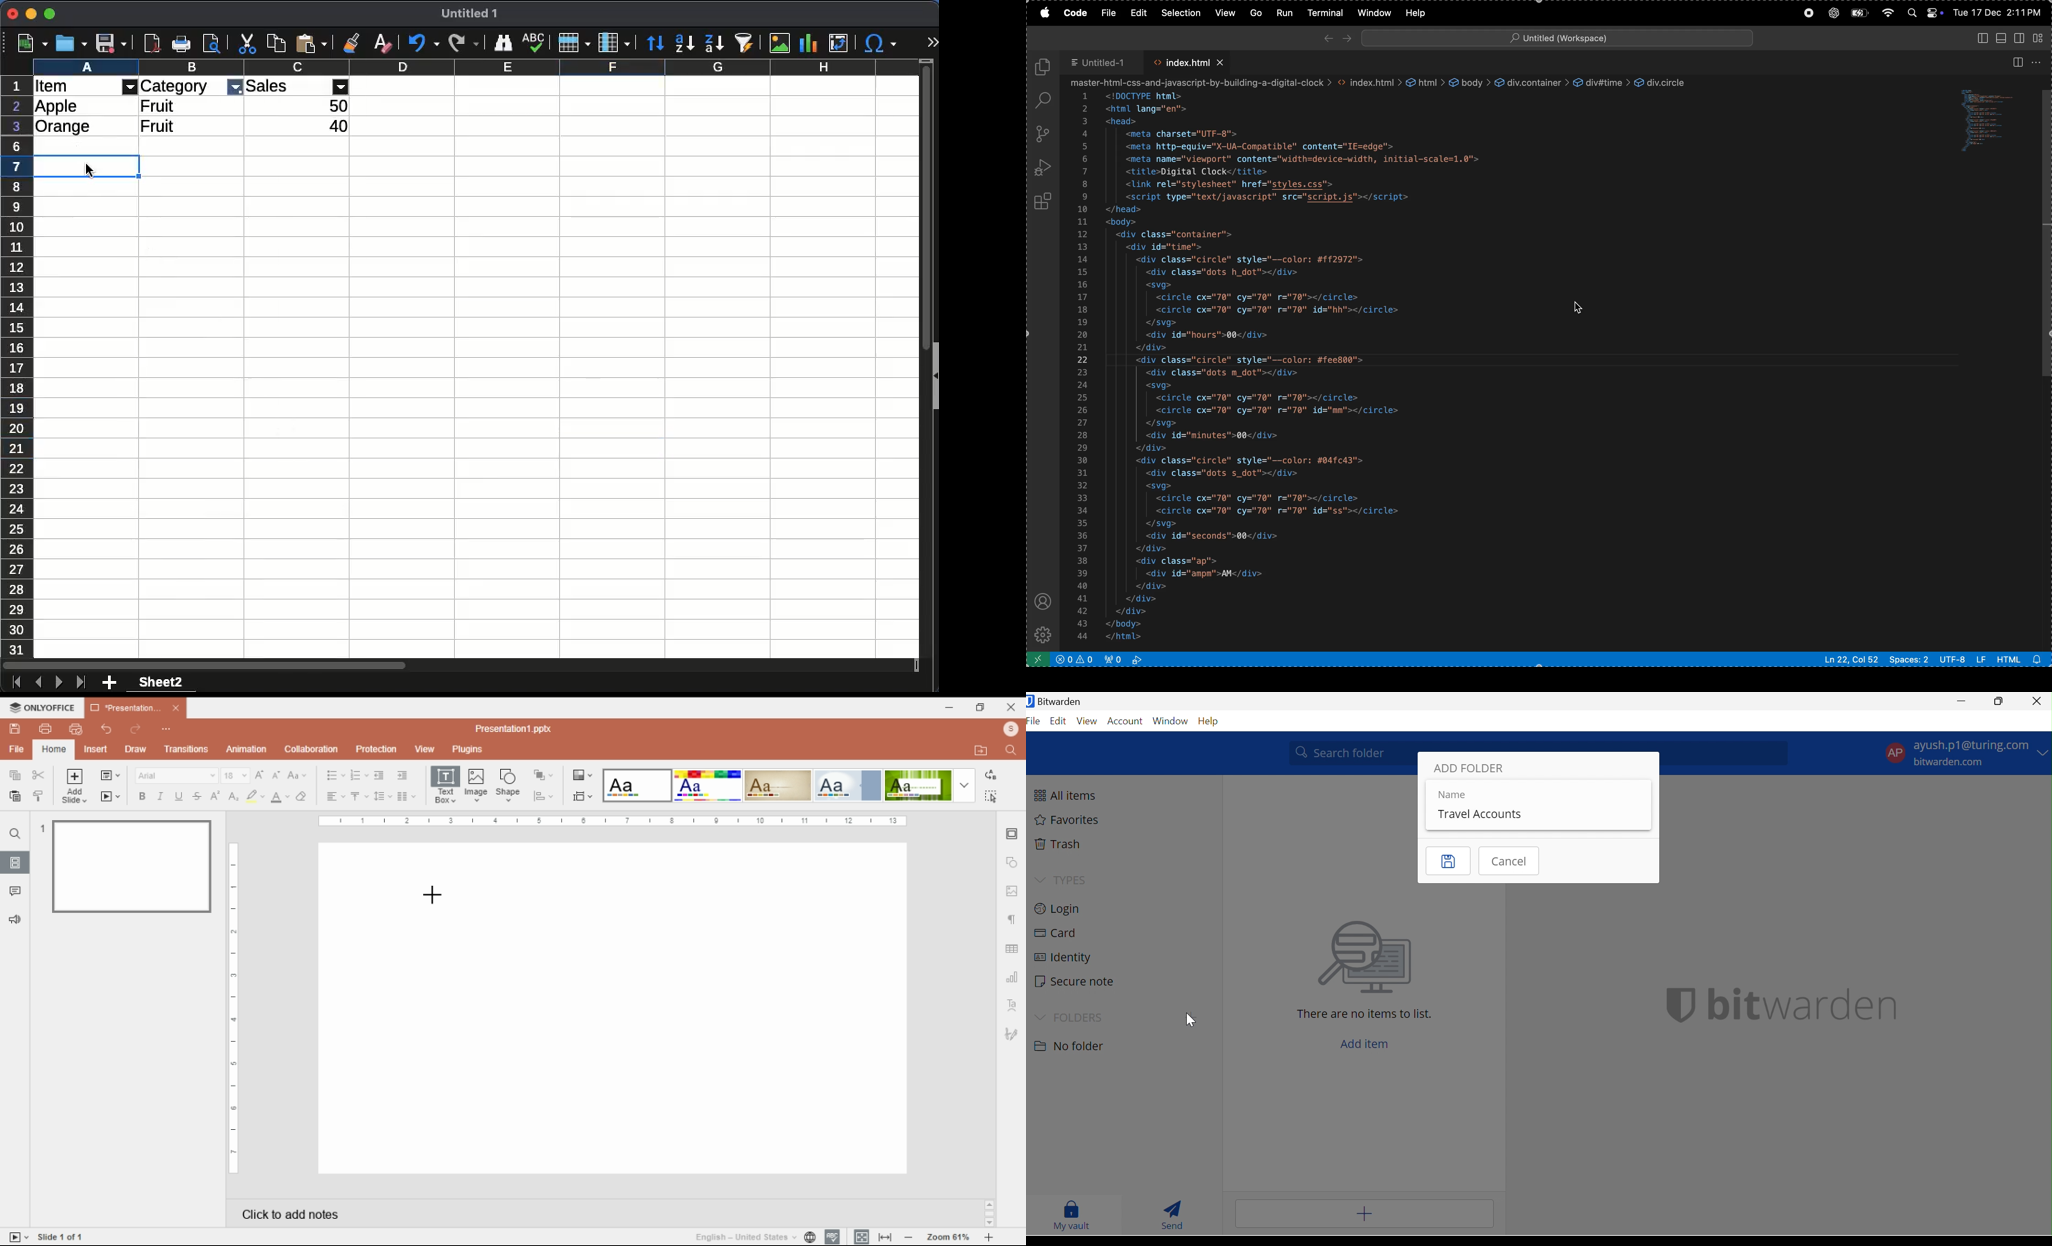 The height and width of the screenshot is (1260, 2072). I want to click on insert, so click(98, 749).